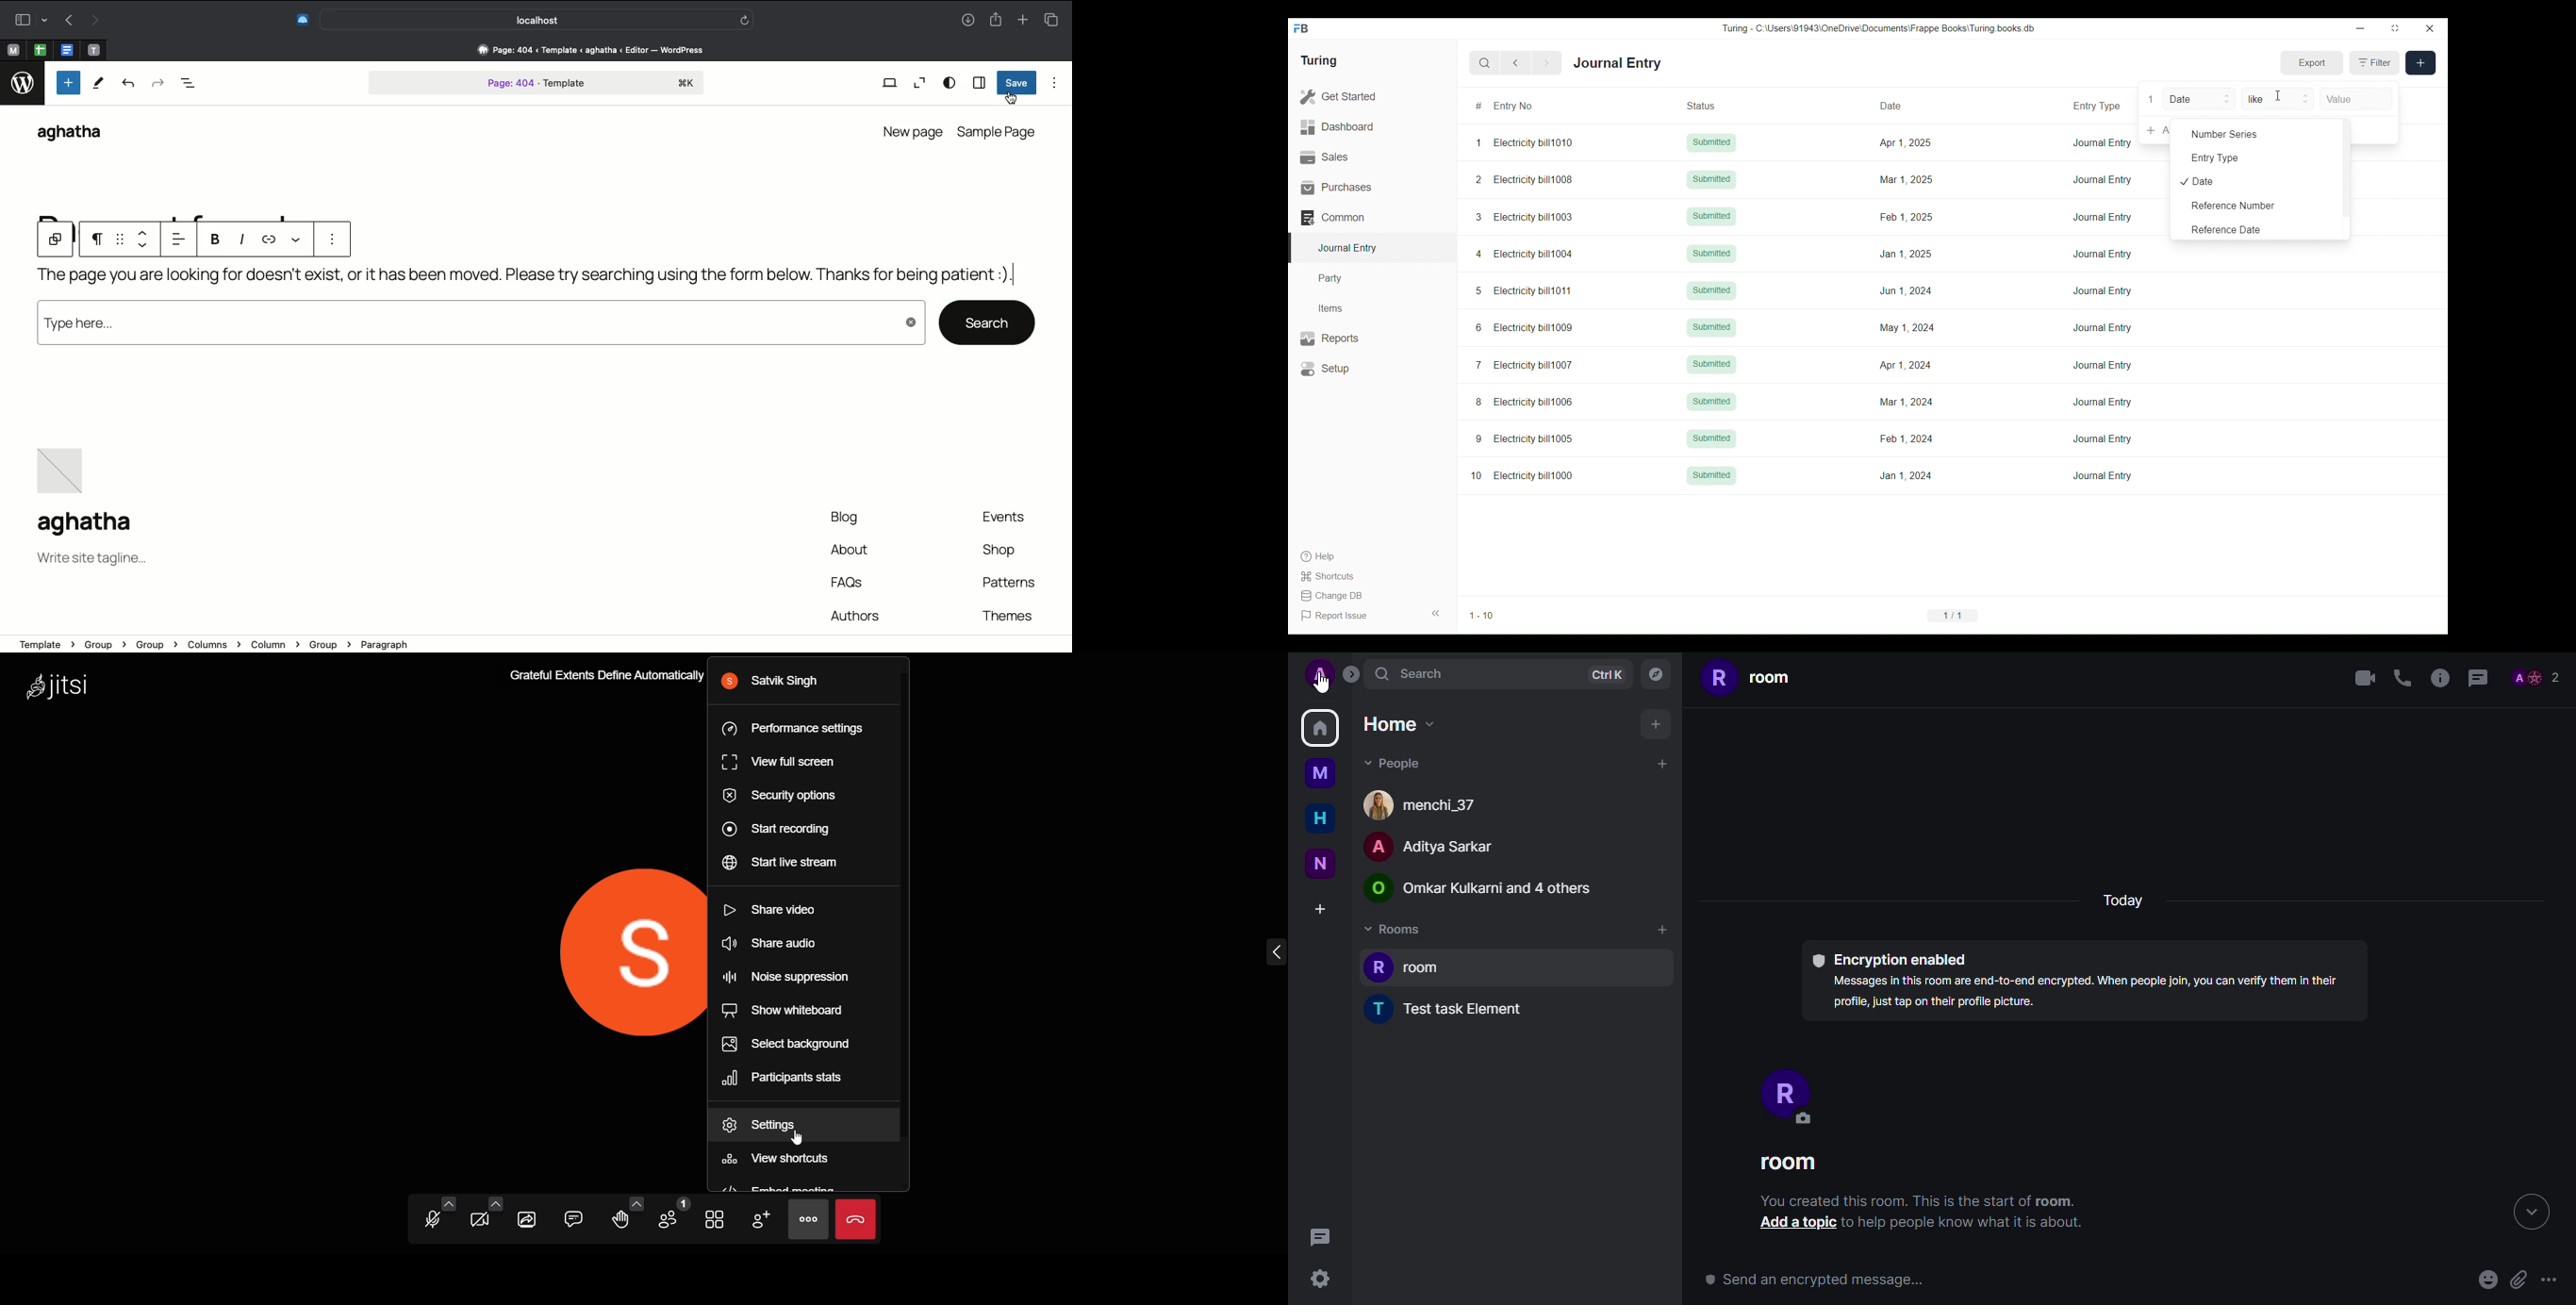 This screenshot has width=2576, height=1316. I want to click on Zoom out, so click(918, 83).